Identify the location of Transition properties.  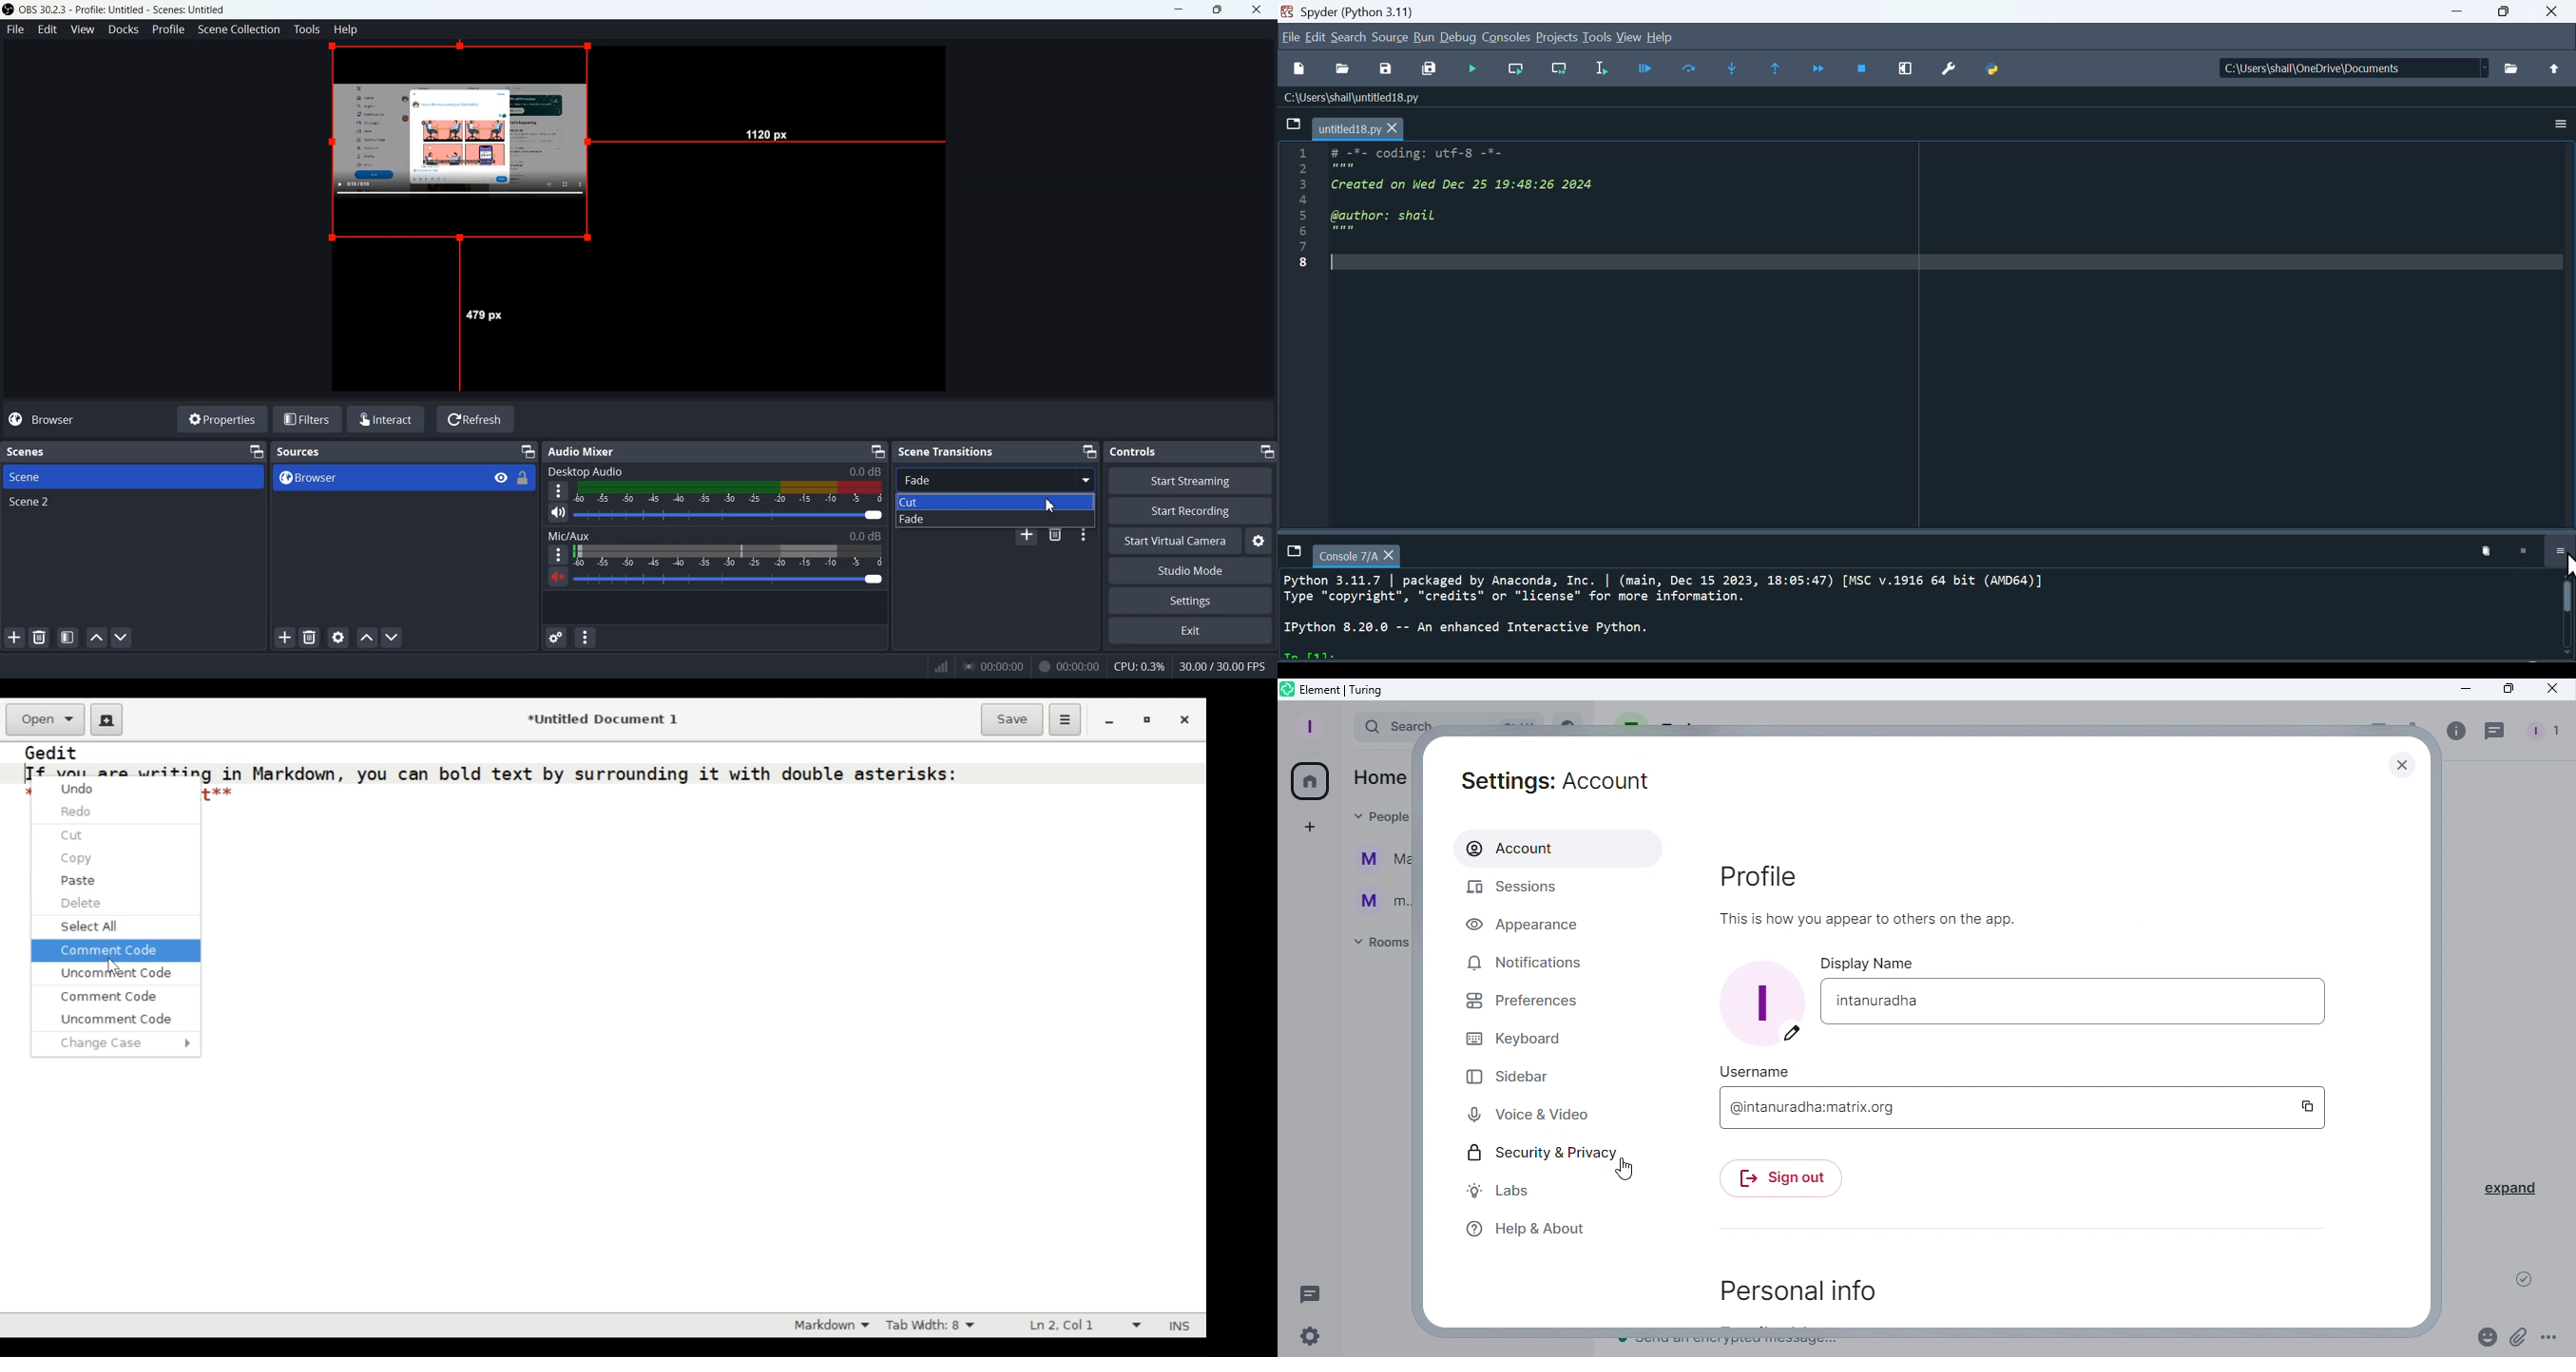
(1083, 536).